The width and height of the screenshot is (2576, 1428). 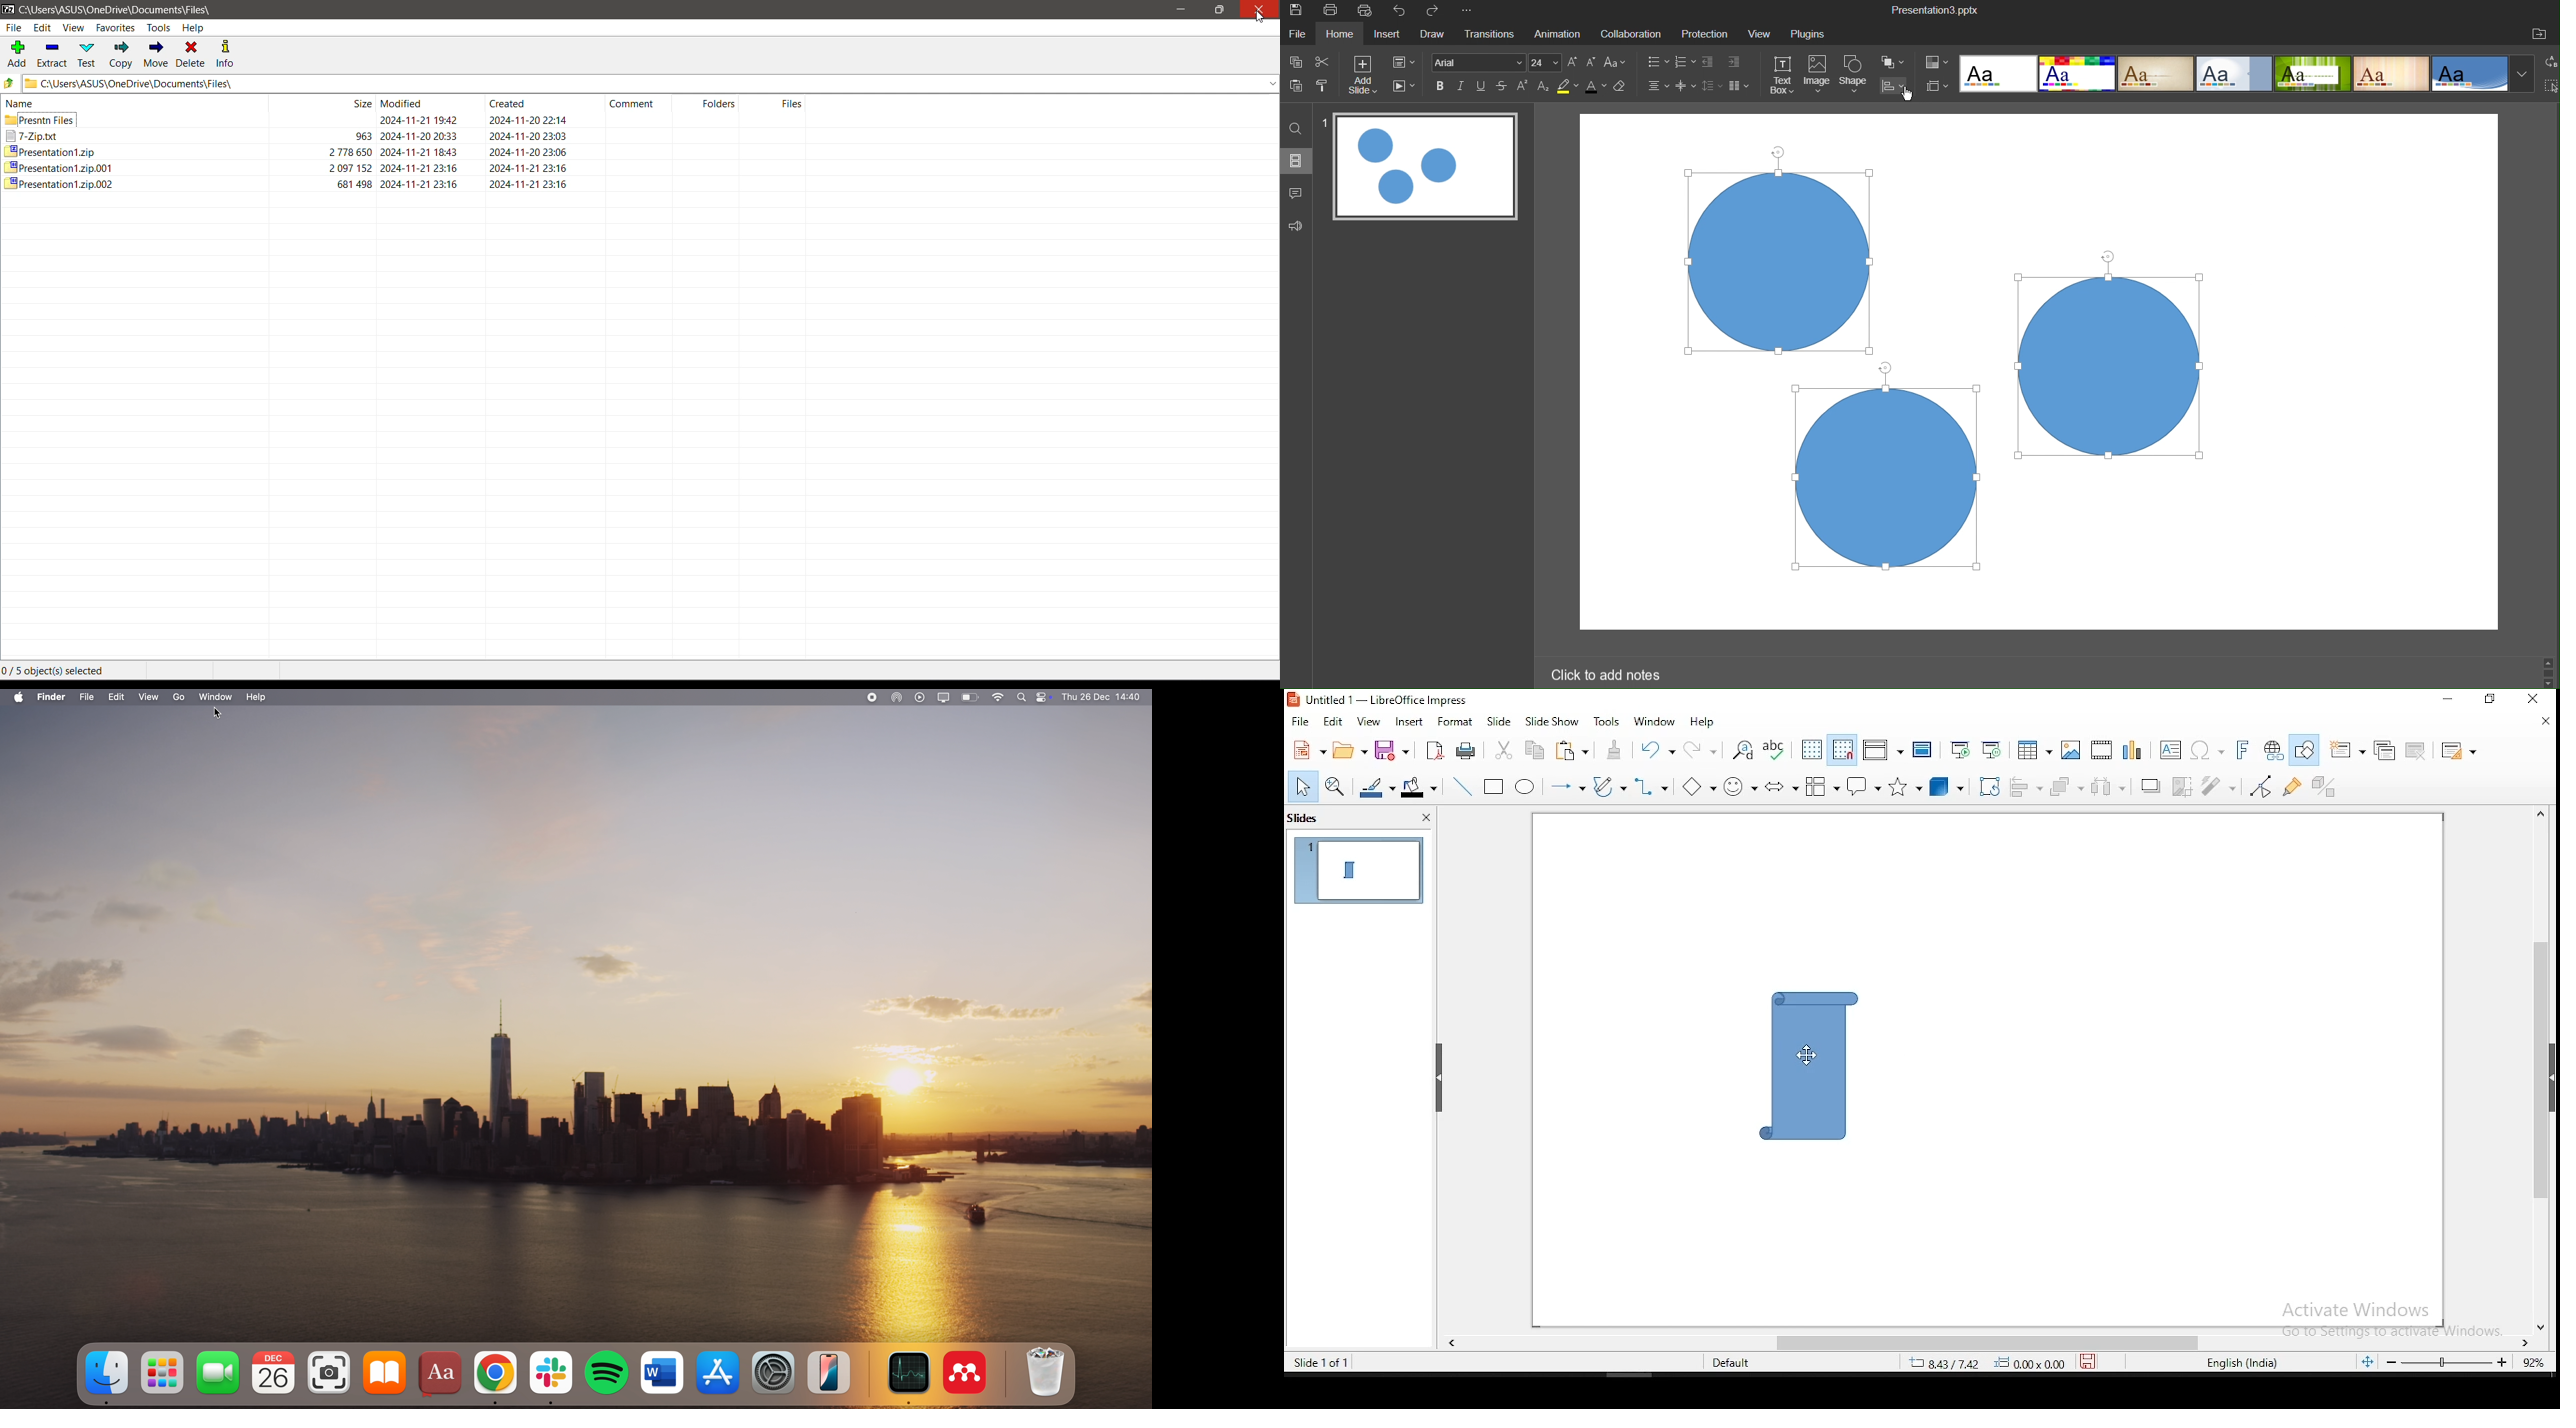 What do you see at coordinates (1938, 61) in the screenshot?
I see `Color` at bounding box center [1938, 61].